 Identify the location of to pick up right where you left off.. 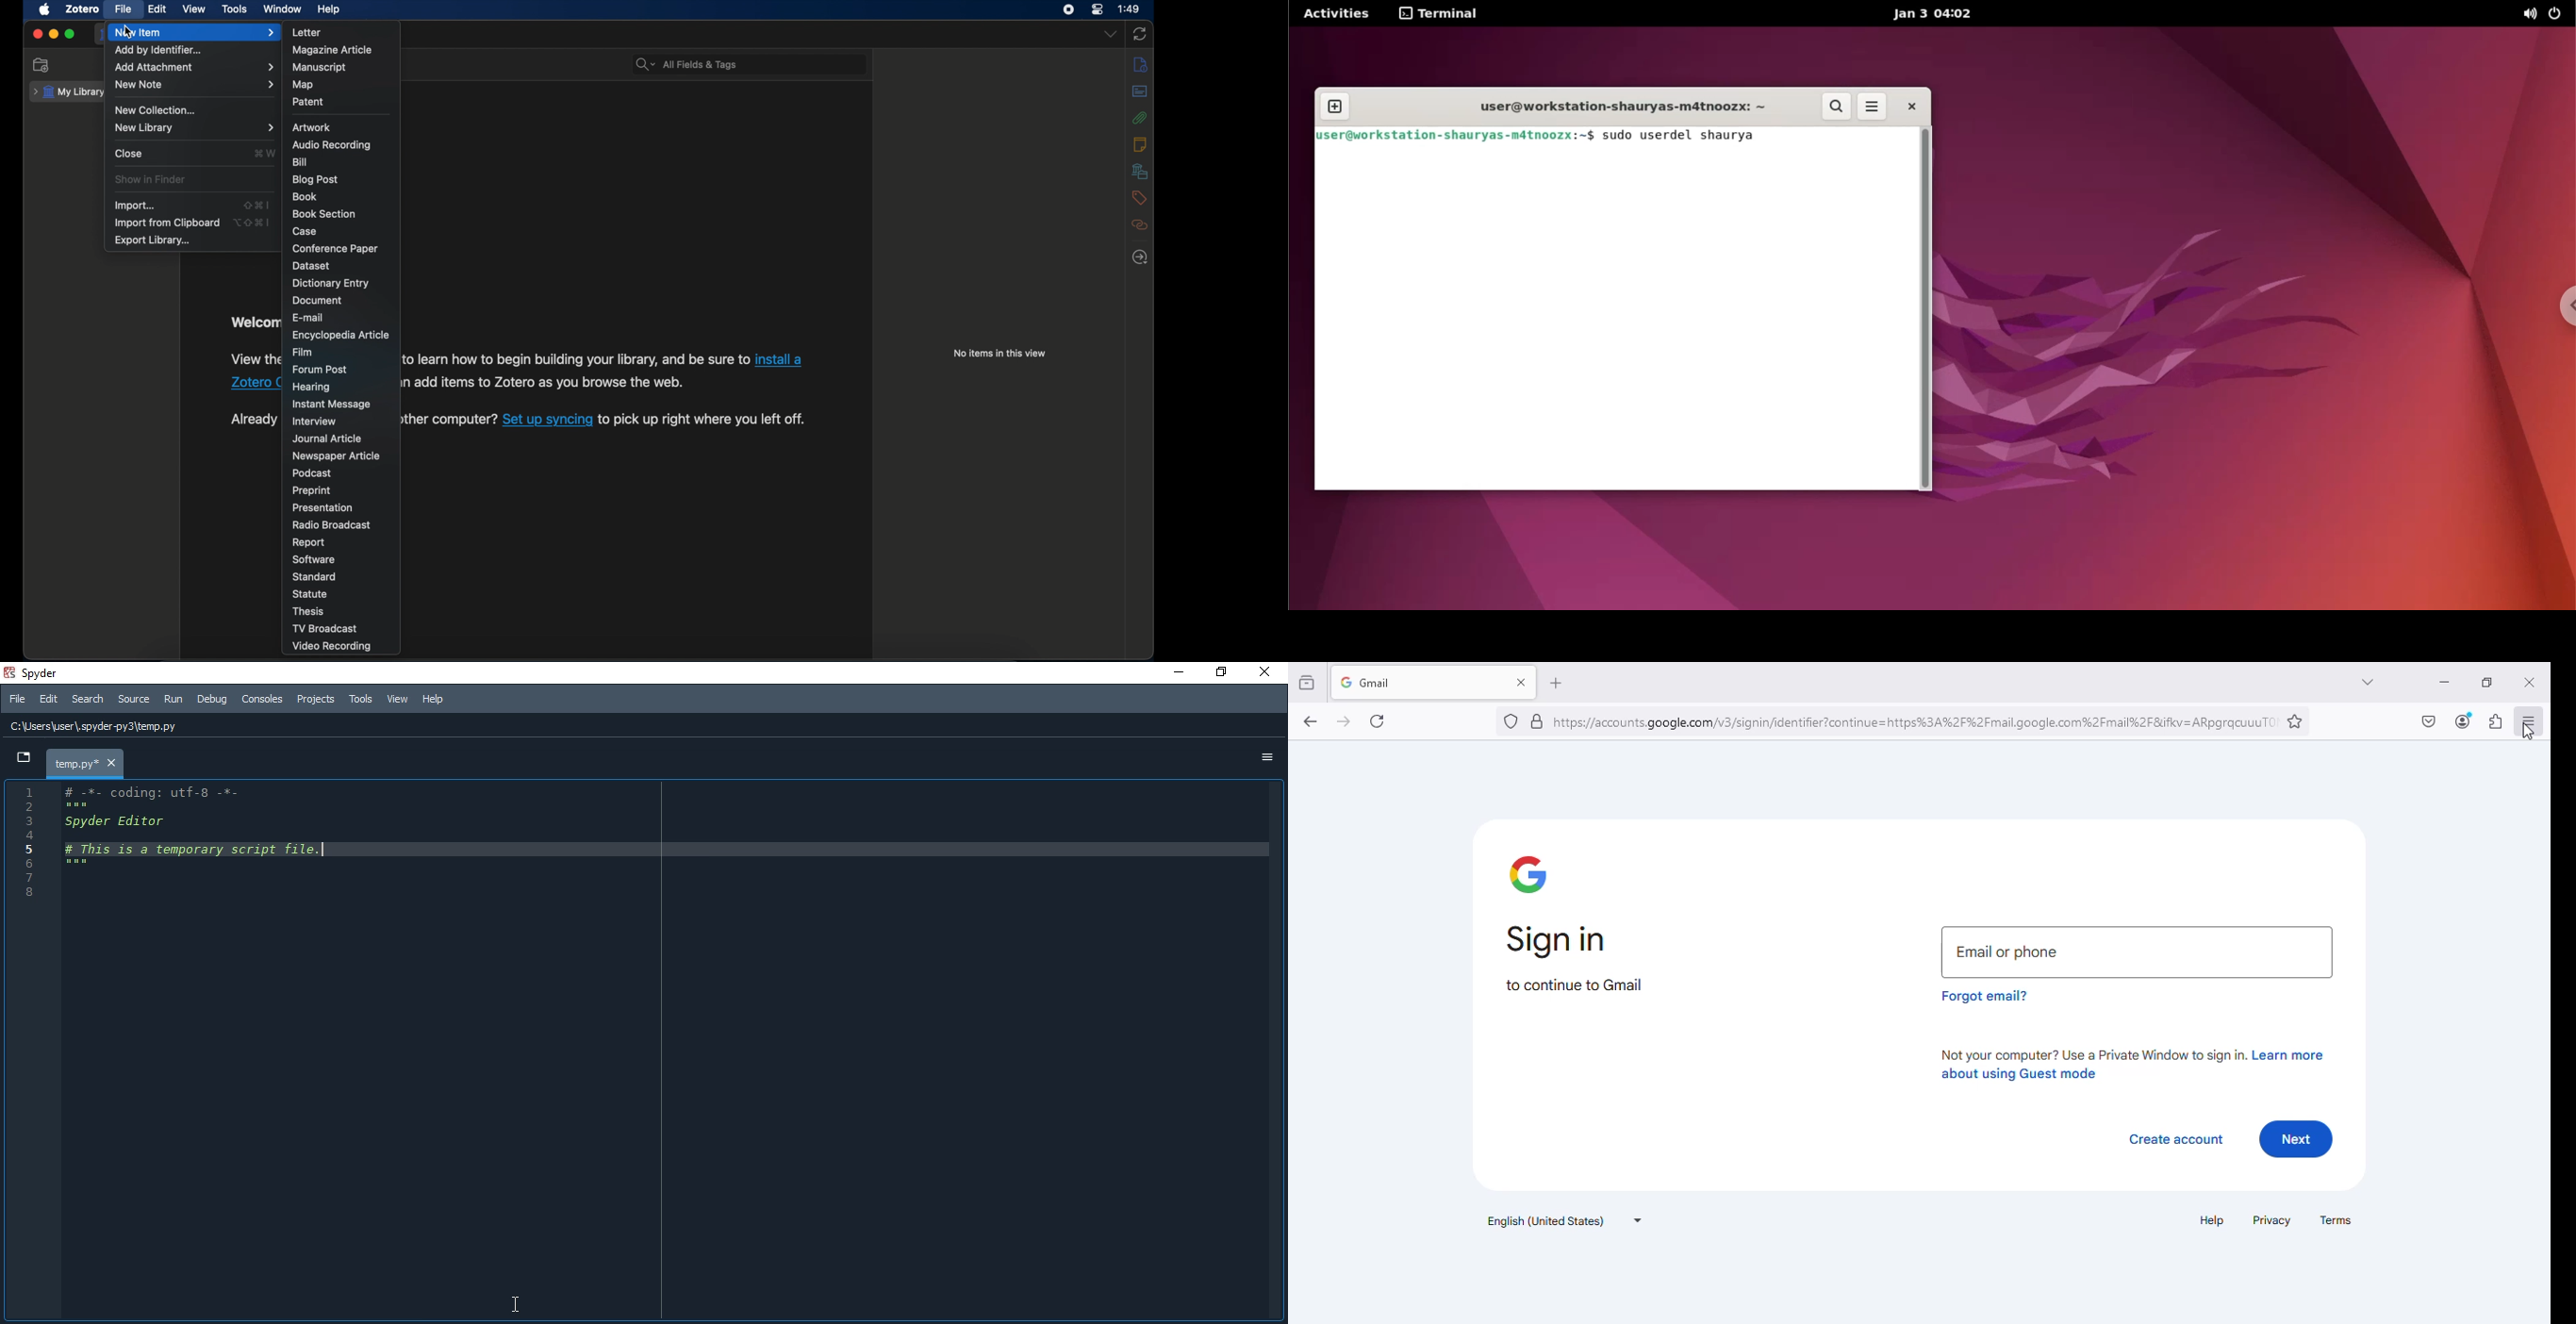
(704, 419).